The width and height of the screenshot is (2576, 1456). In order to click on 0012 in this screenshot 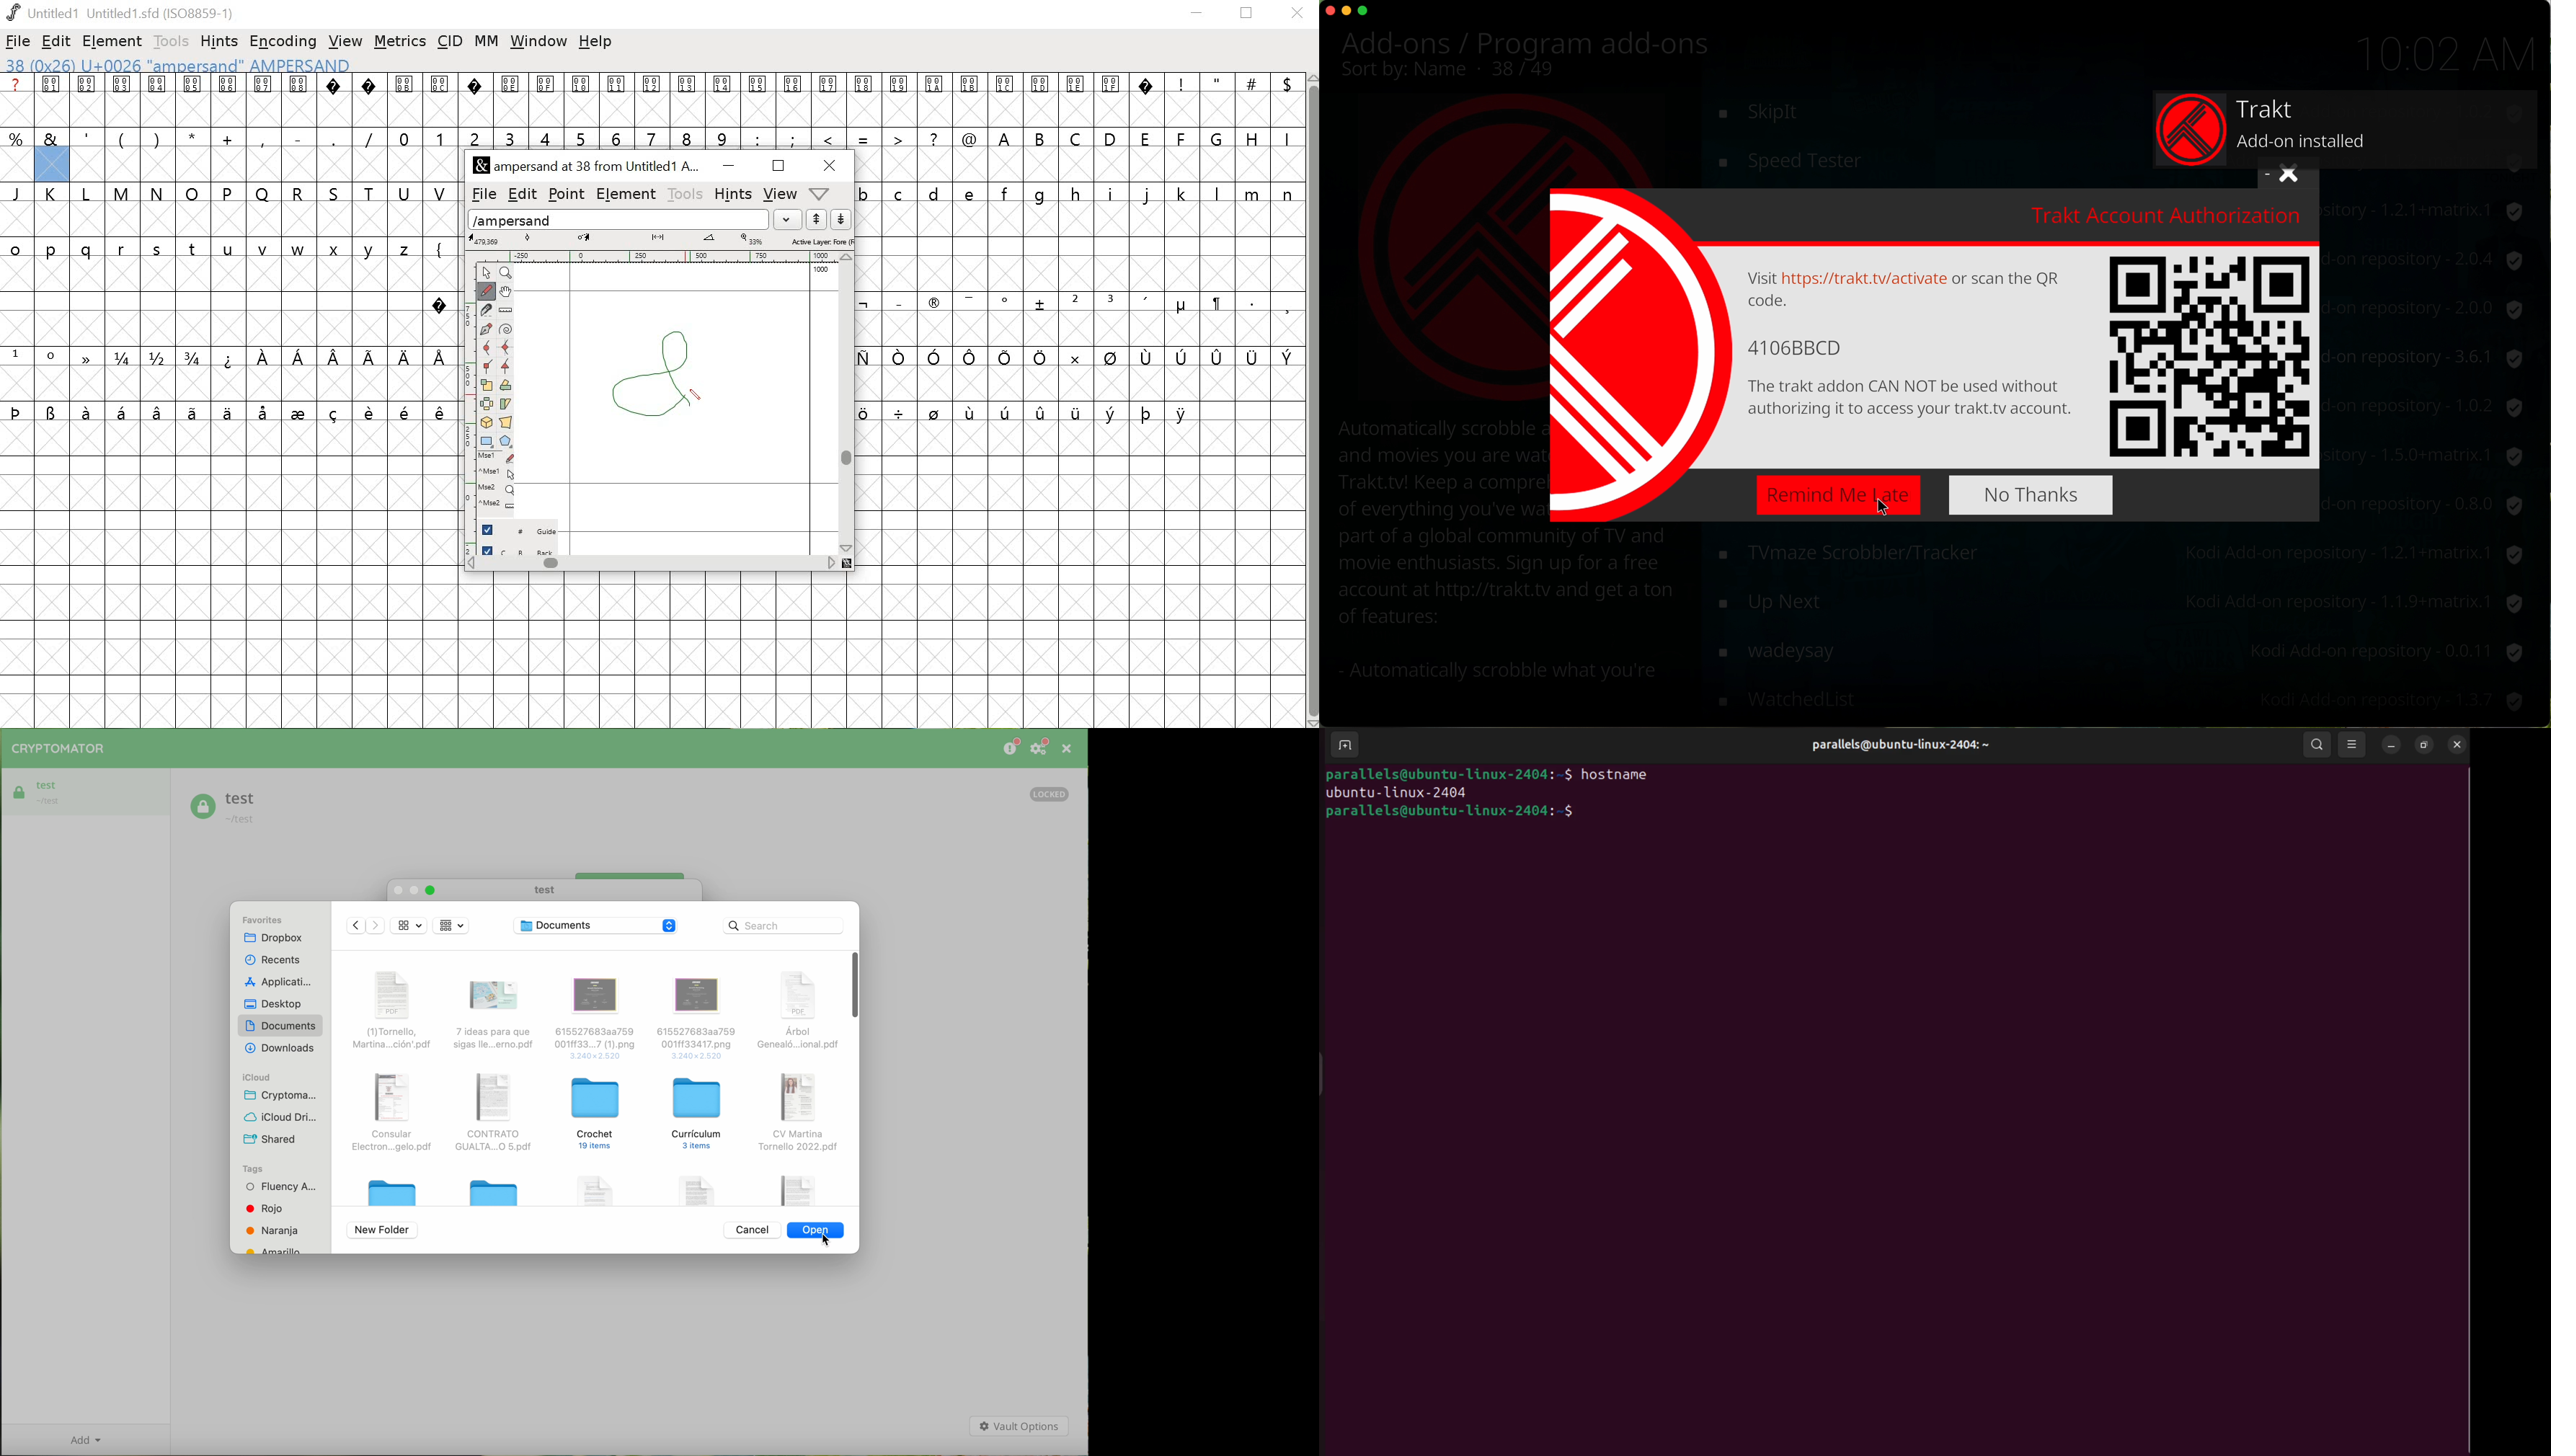, I will do `click(655, 99)`.